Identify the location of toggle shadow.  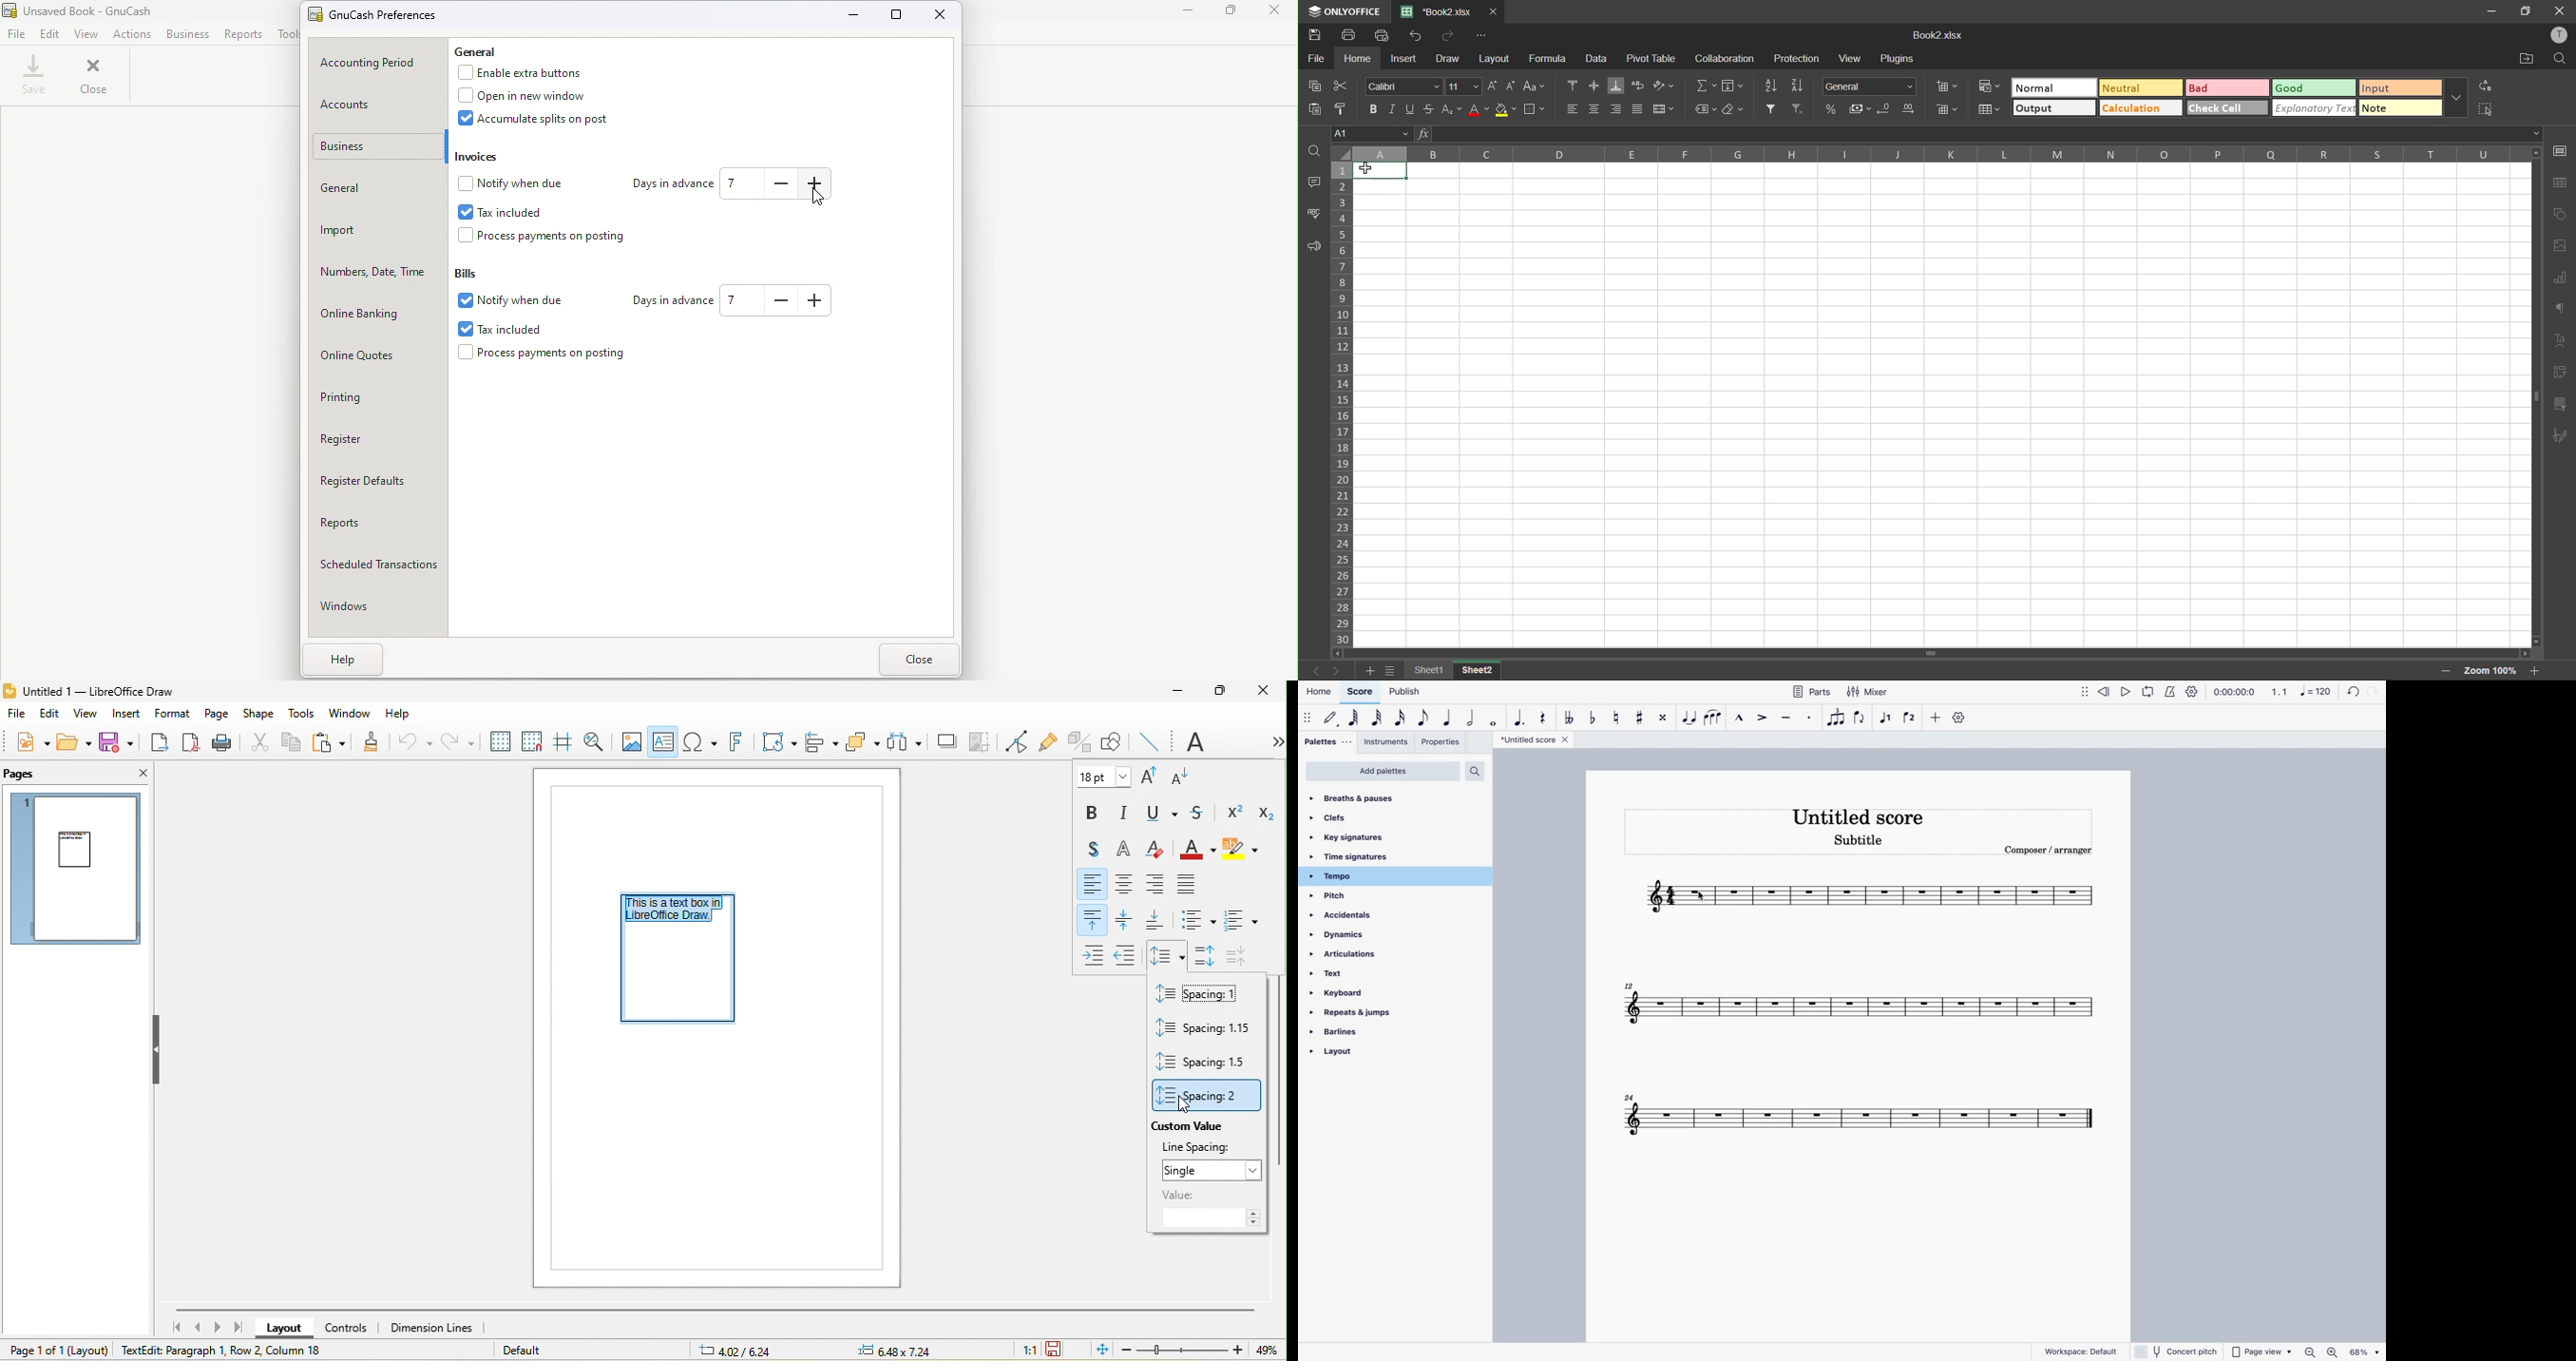
(1089, 846).